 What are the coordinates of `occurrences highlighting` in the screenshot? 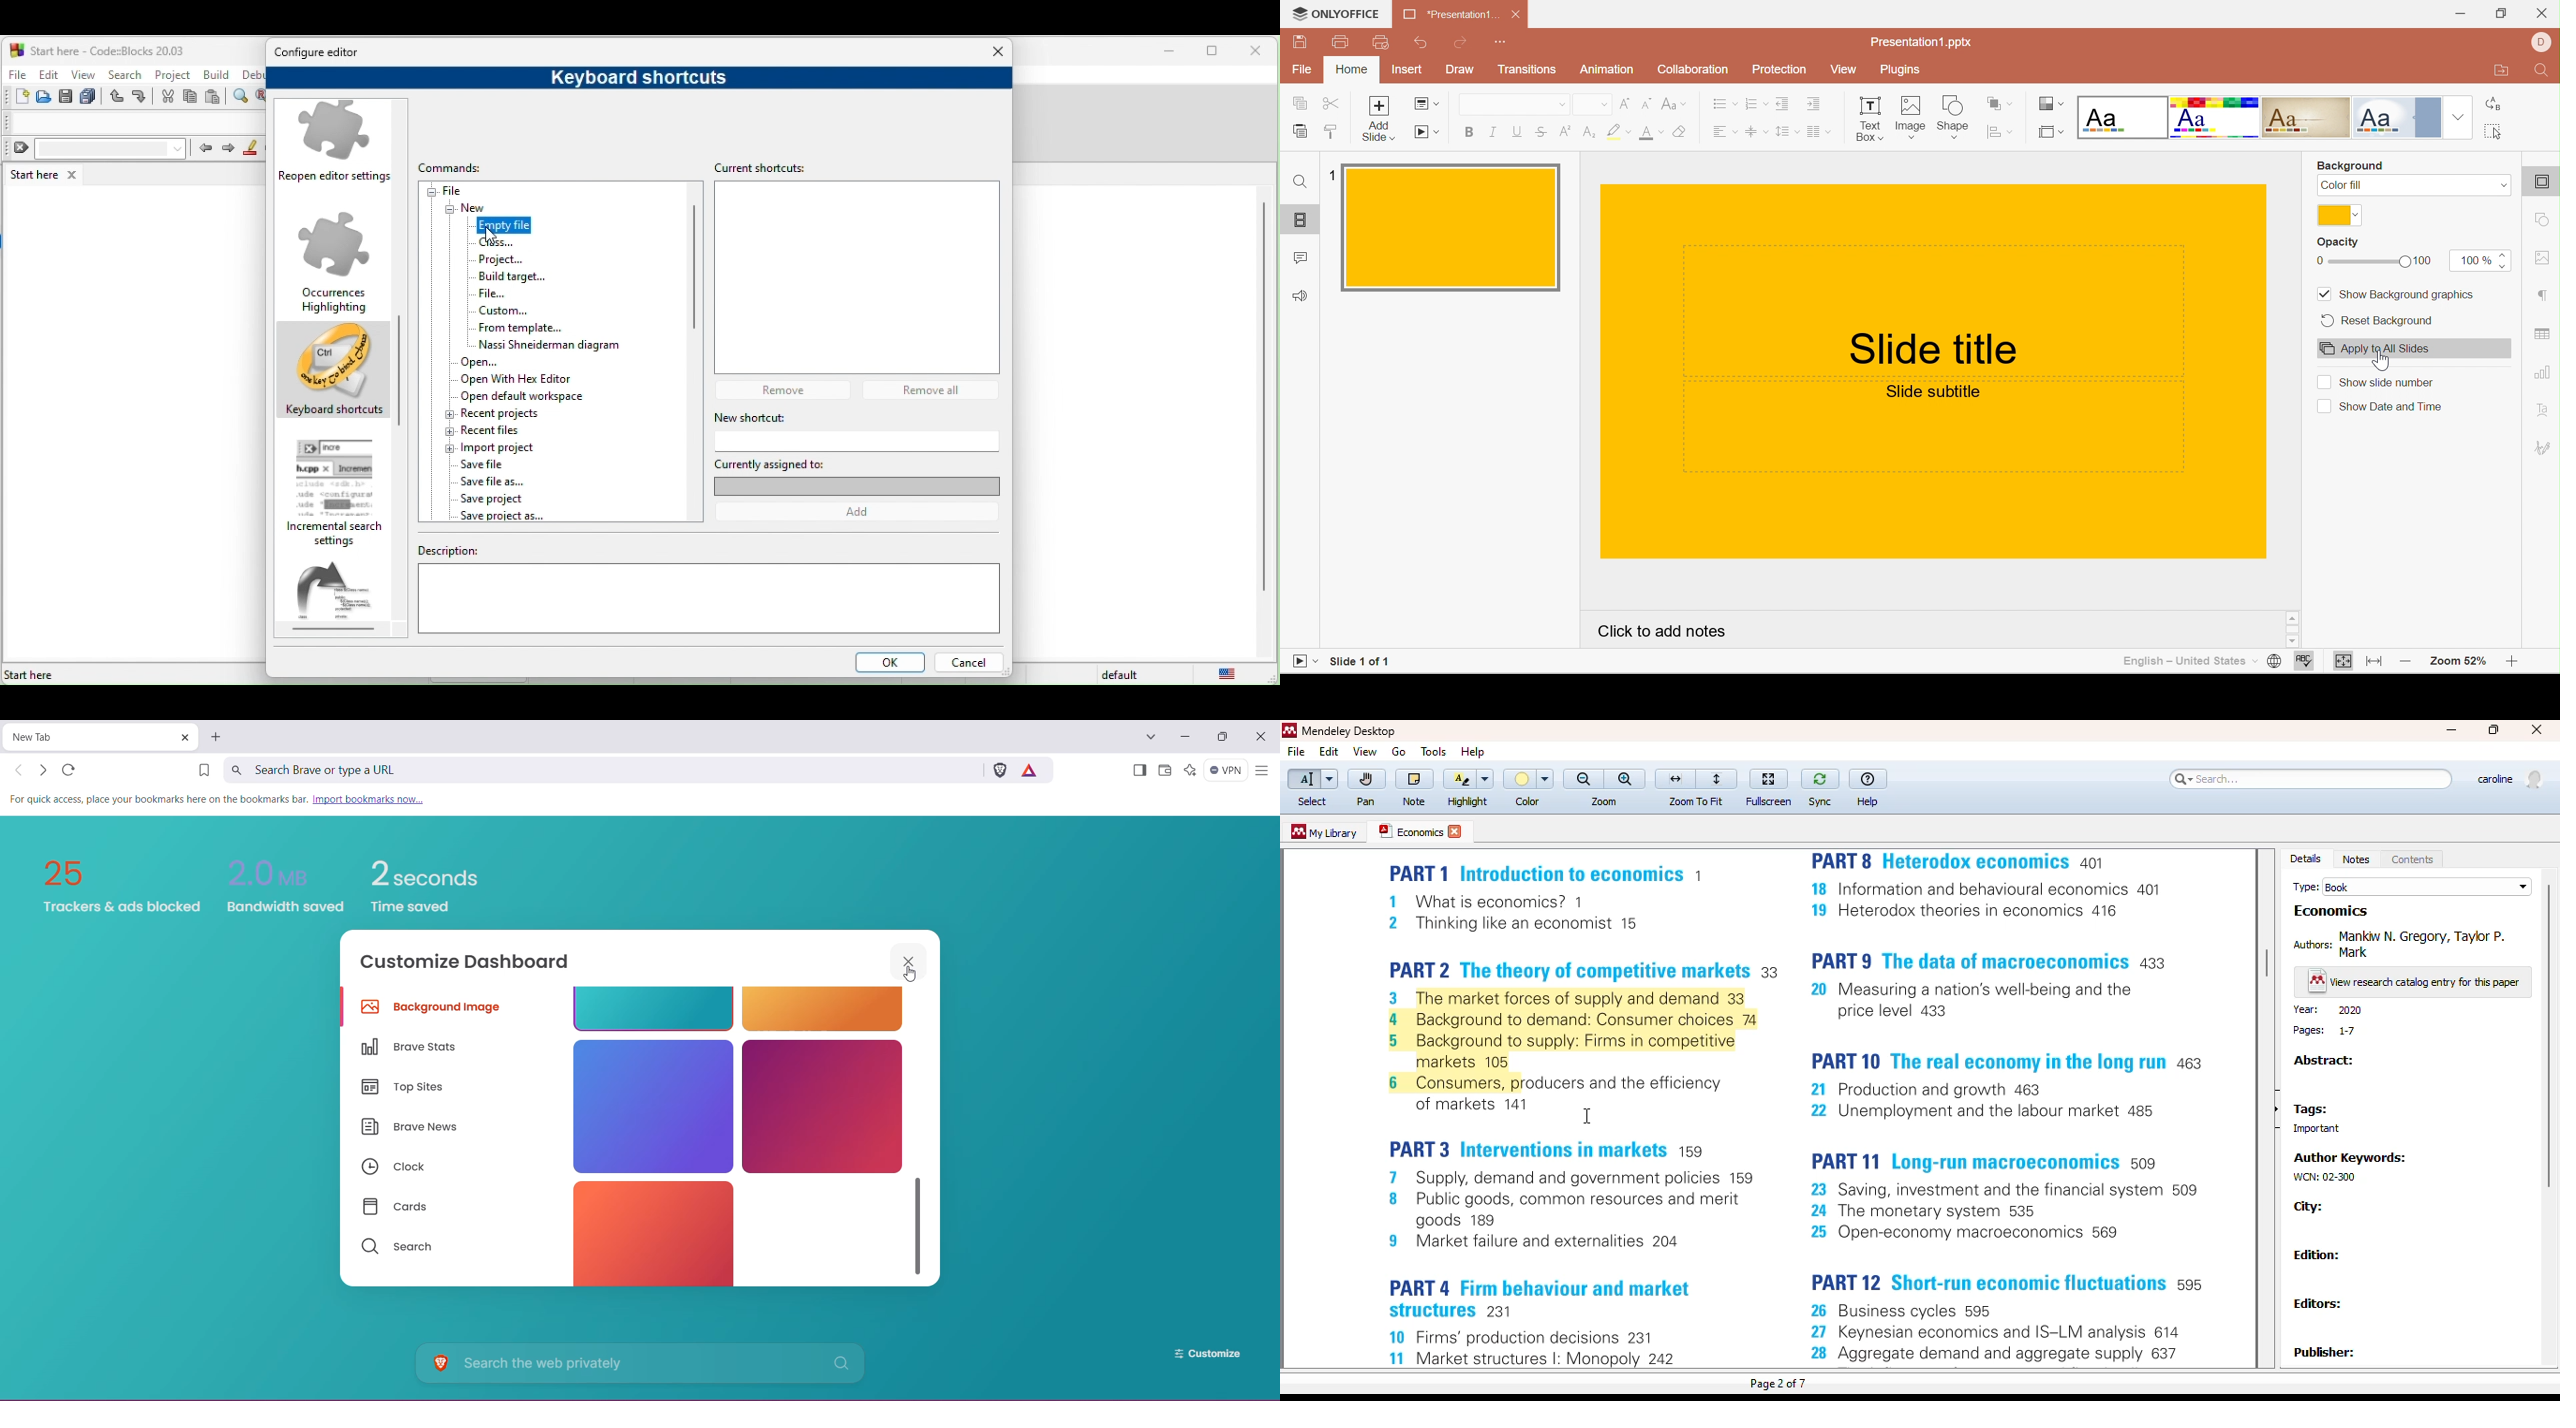 It's located at (335, 261).